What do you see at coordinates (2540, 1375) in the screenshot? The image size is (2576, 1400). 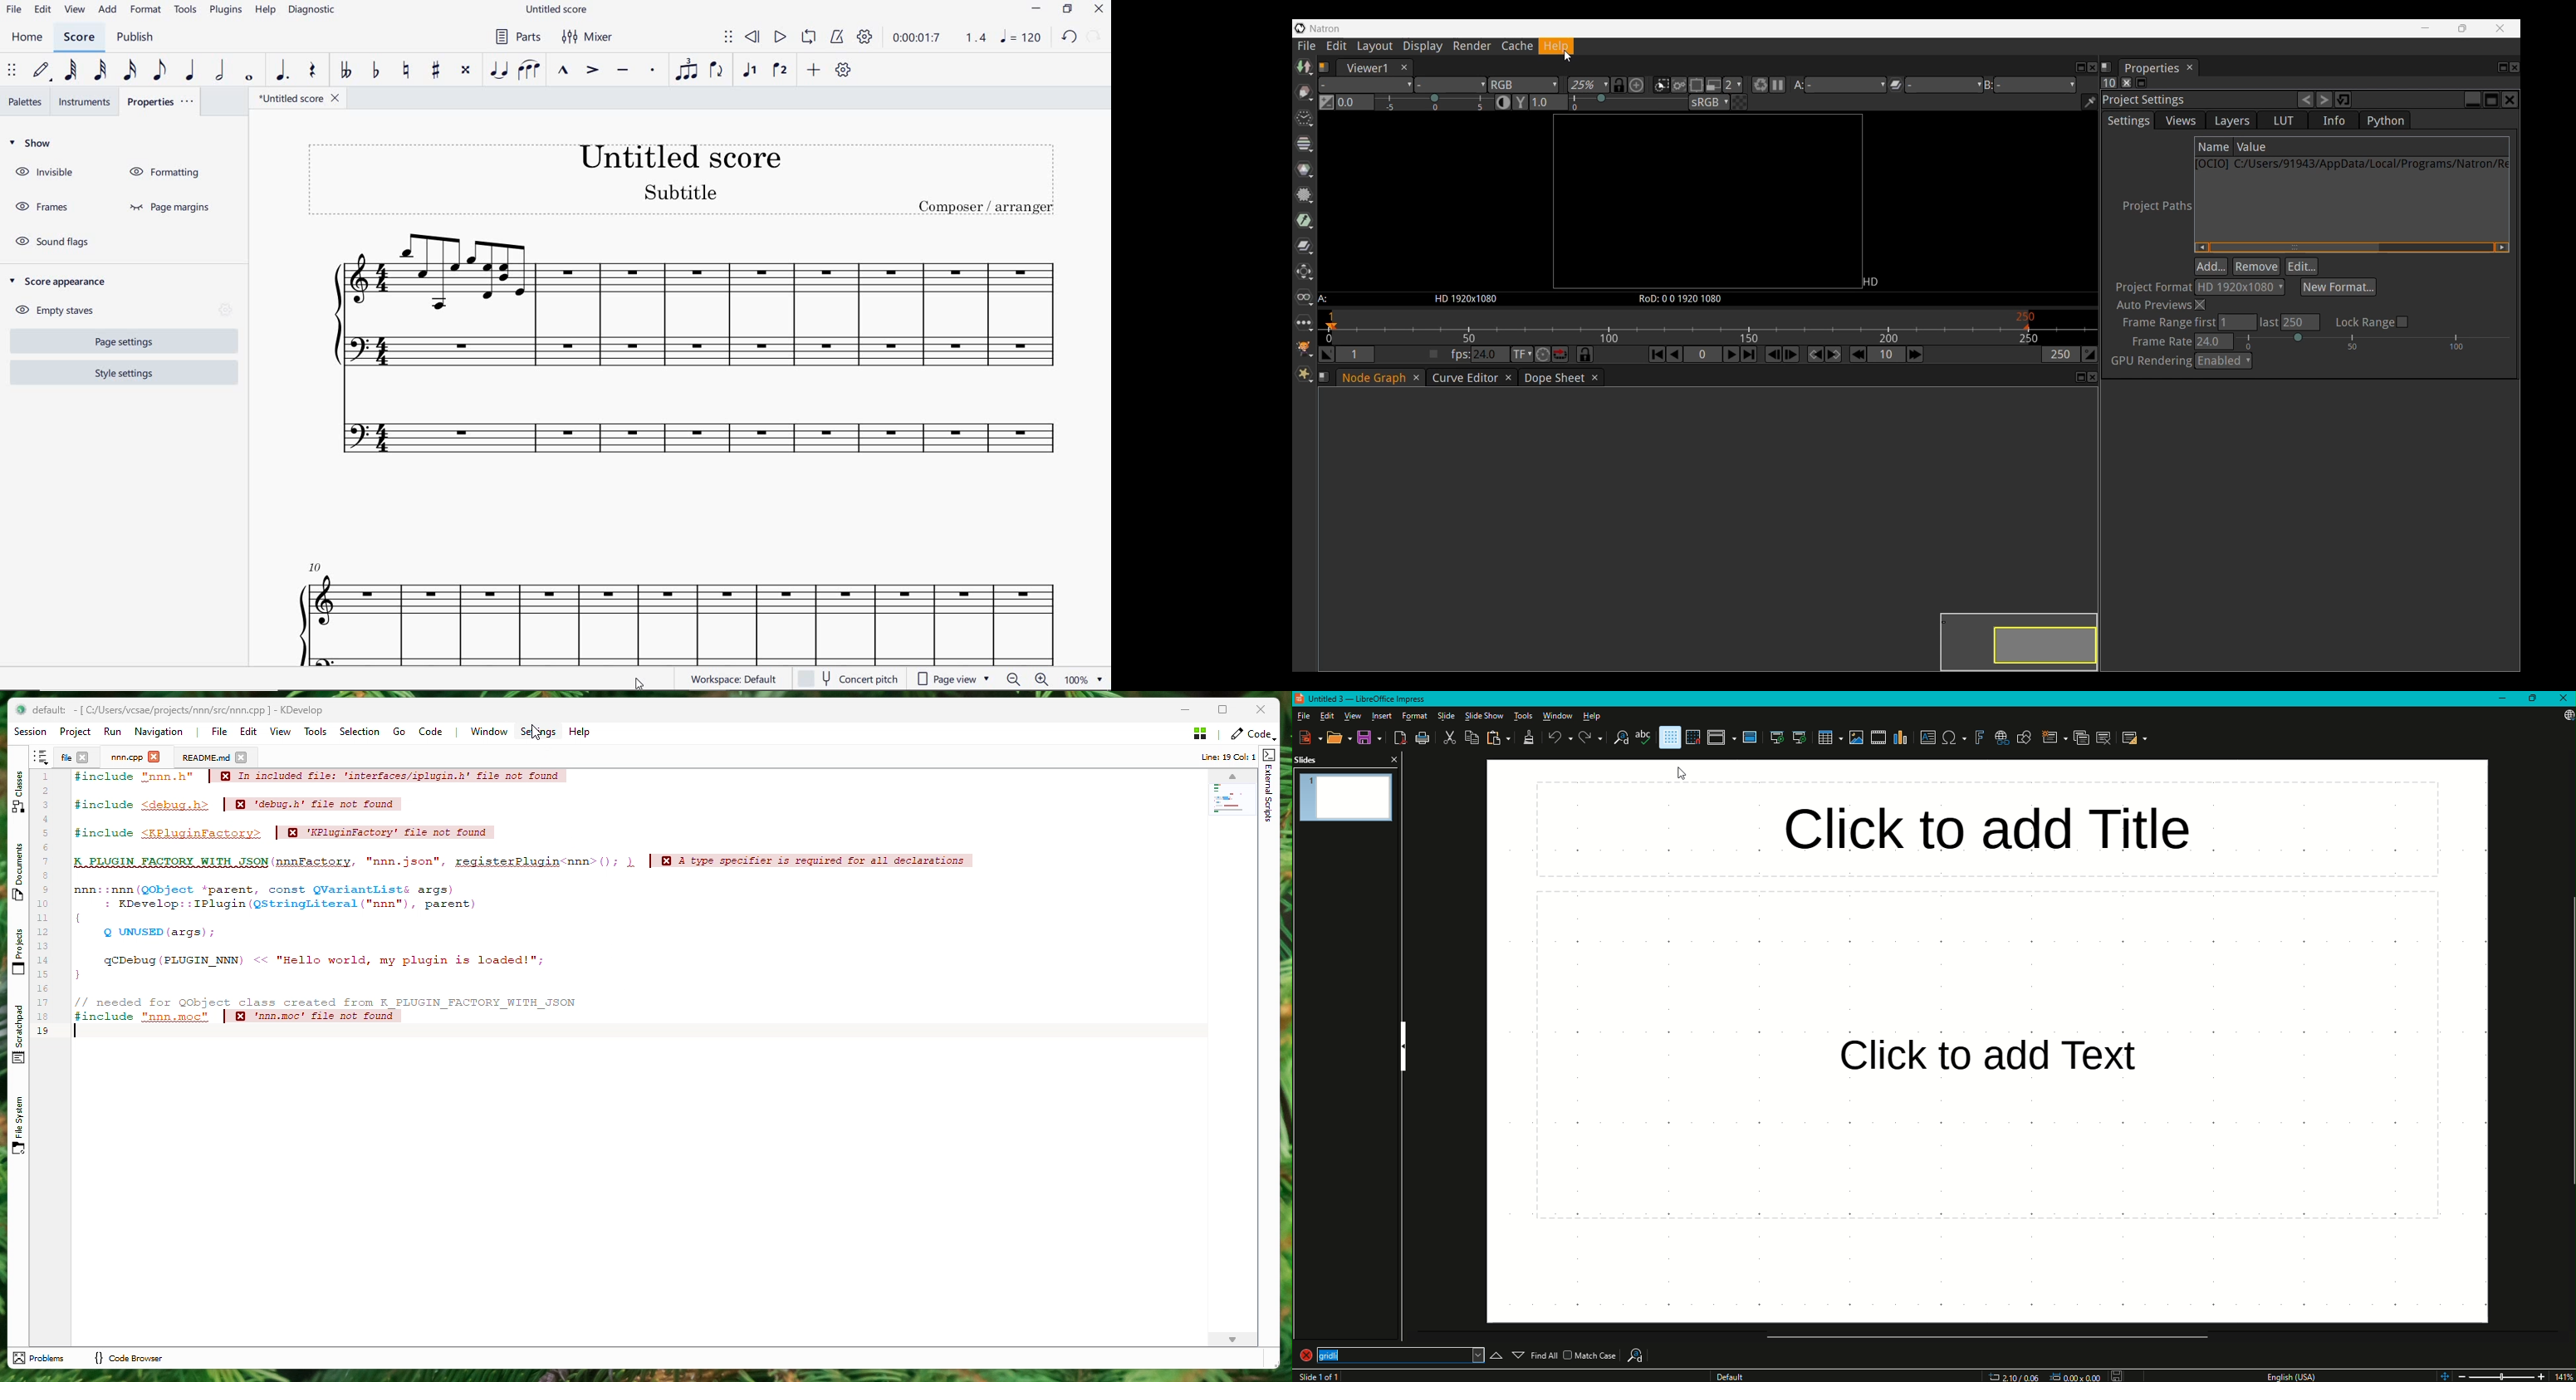 I see `Zoom In` at bounding box center [2540, 1375].